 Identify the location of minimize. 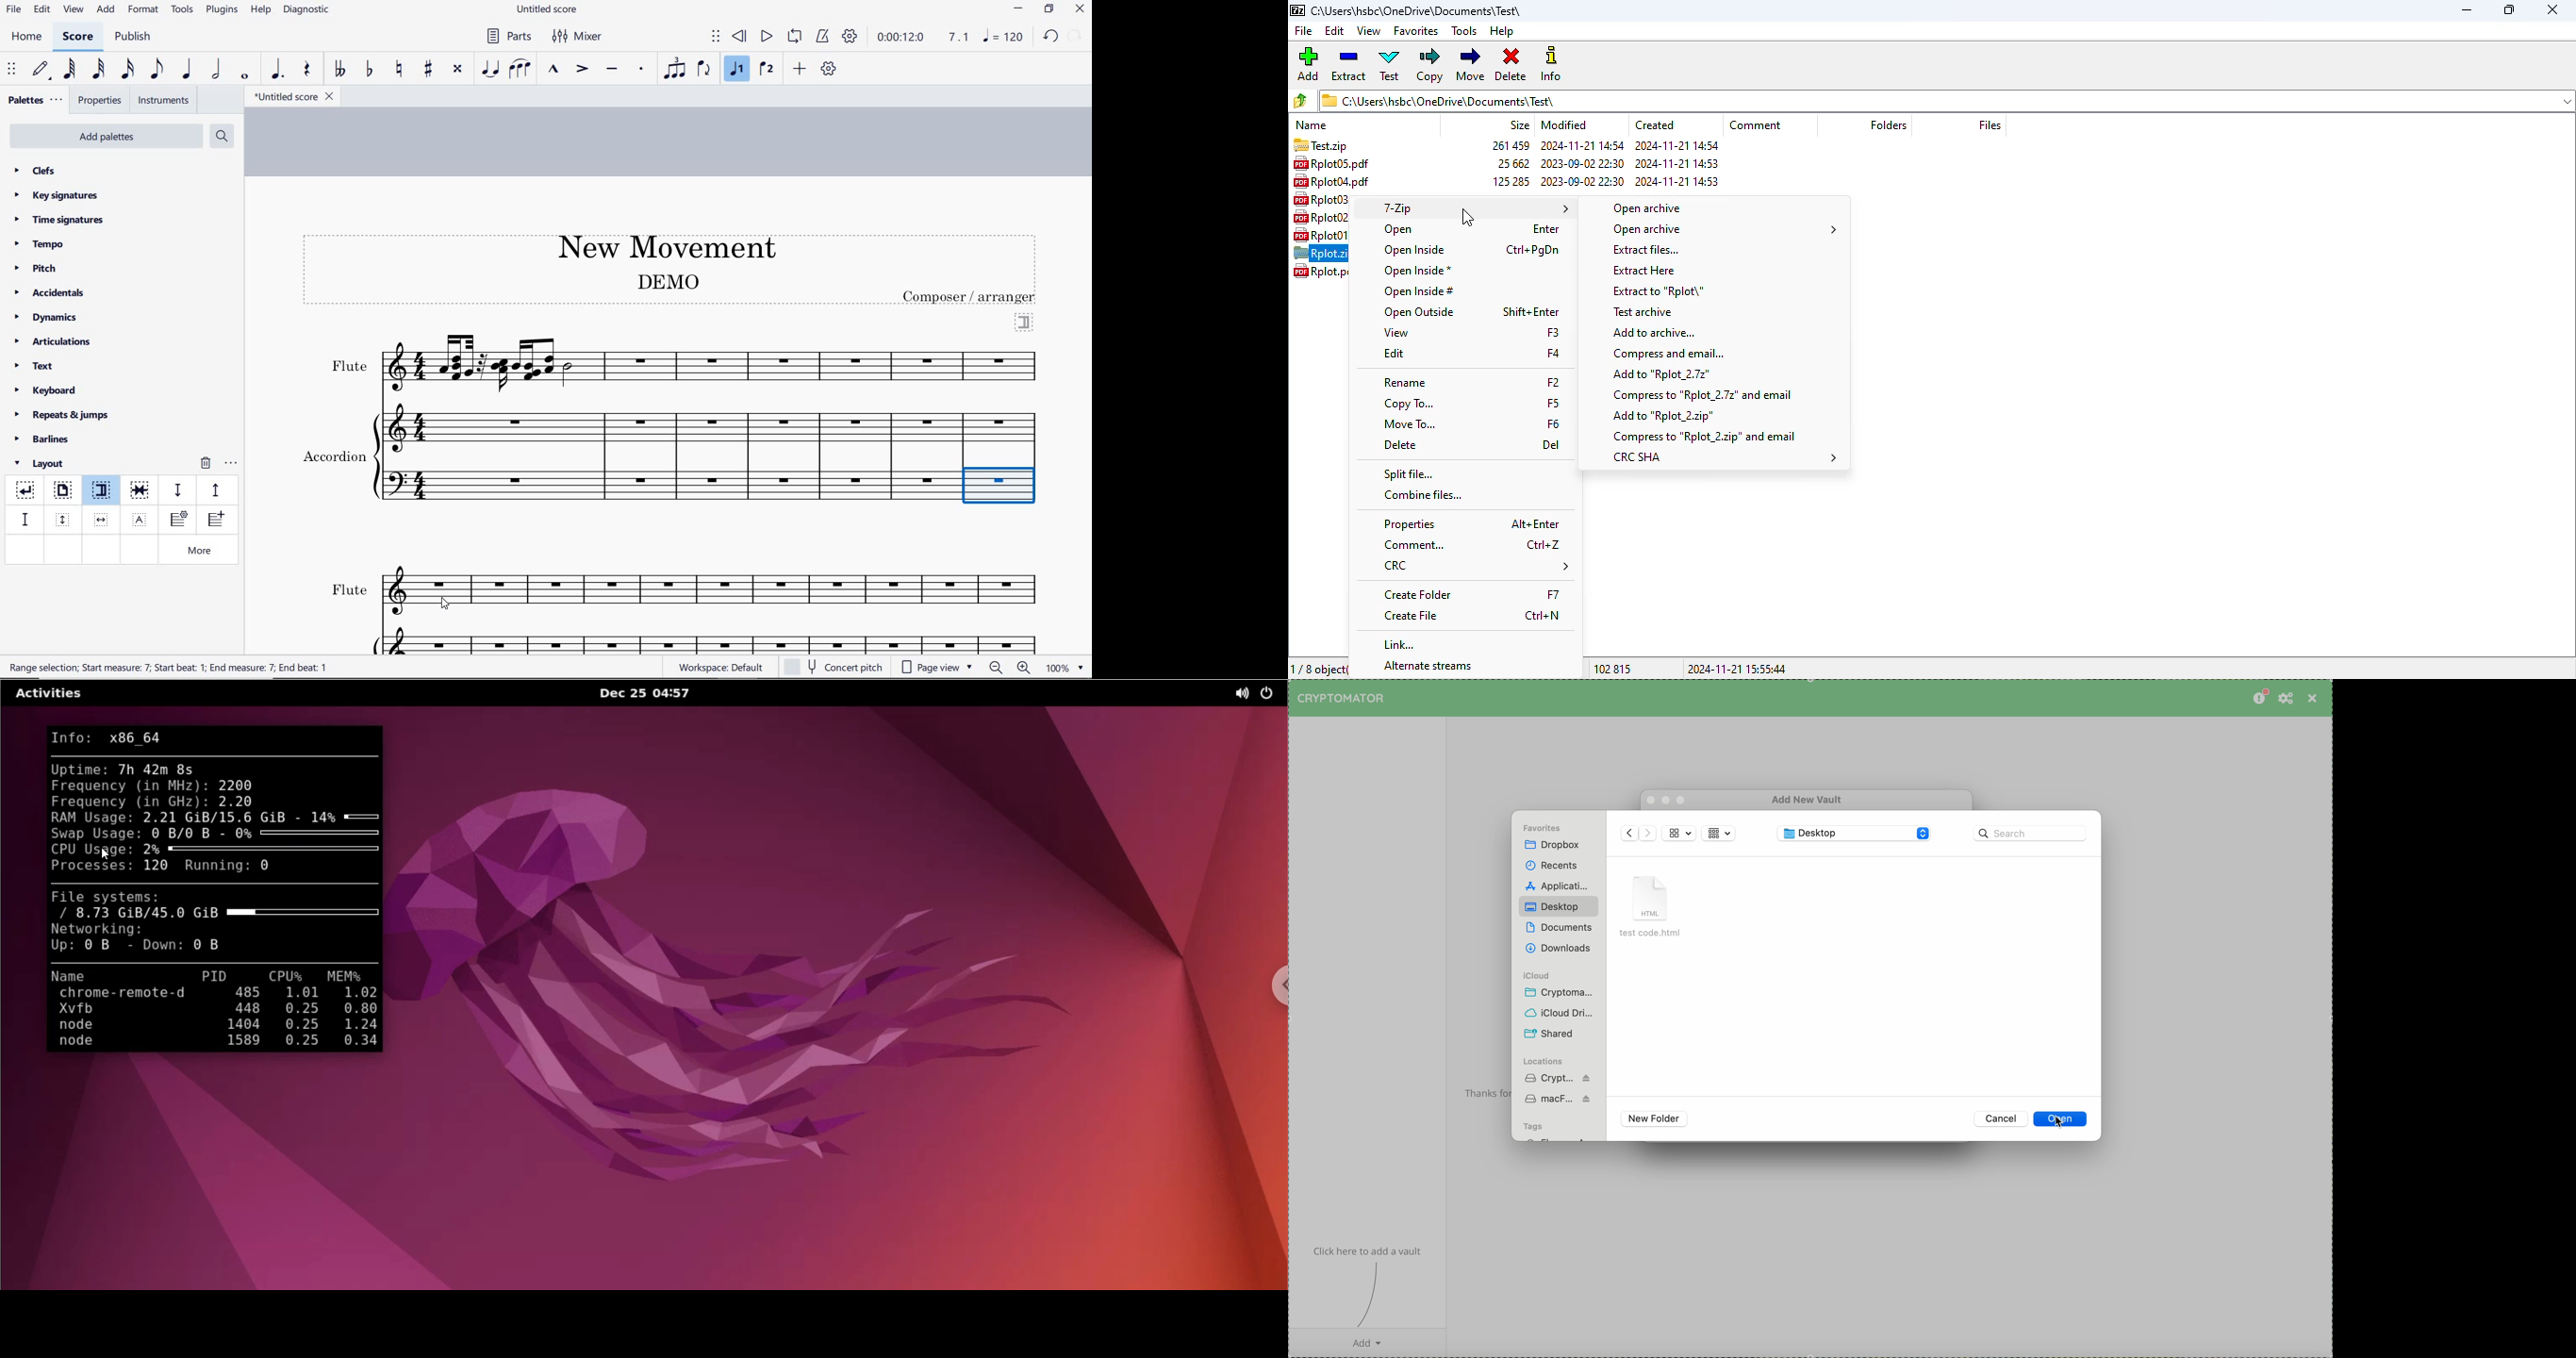
(2468, 10).